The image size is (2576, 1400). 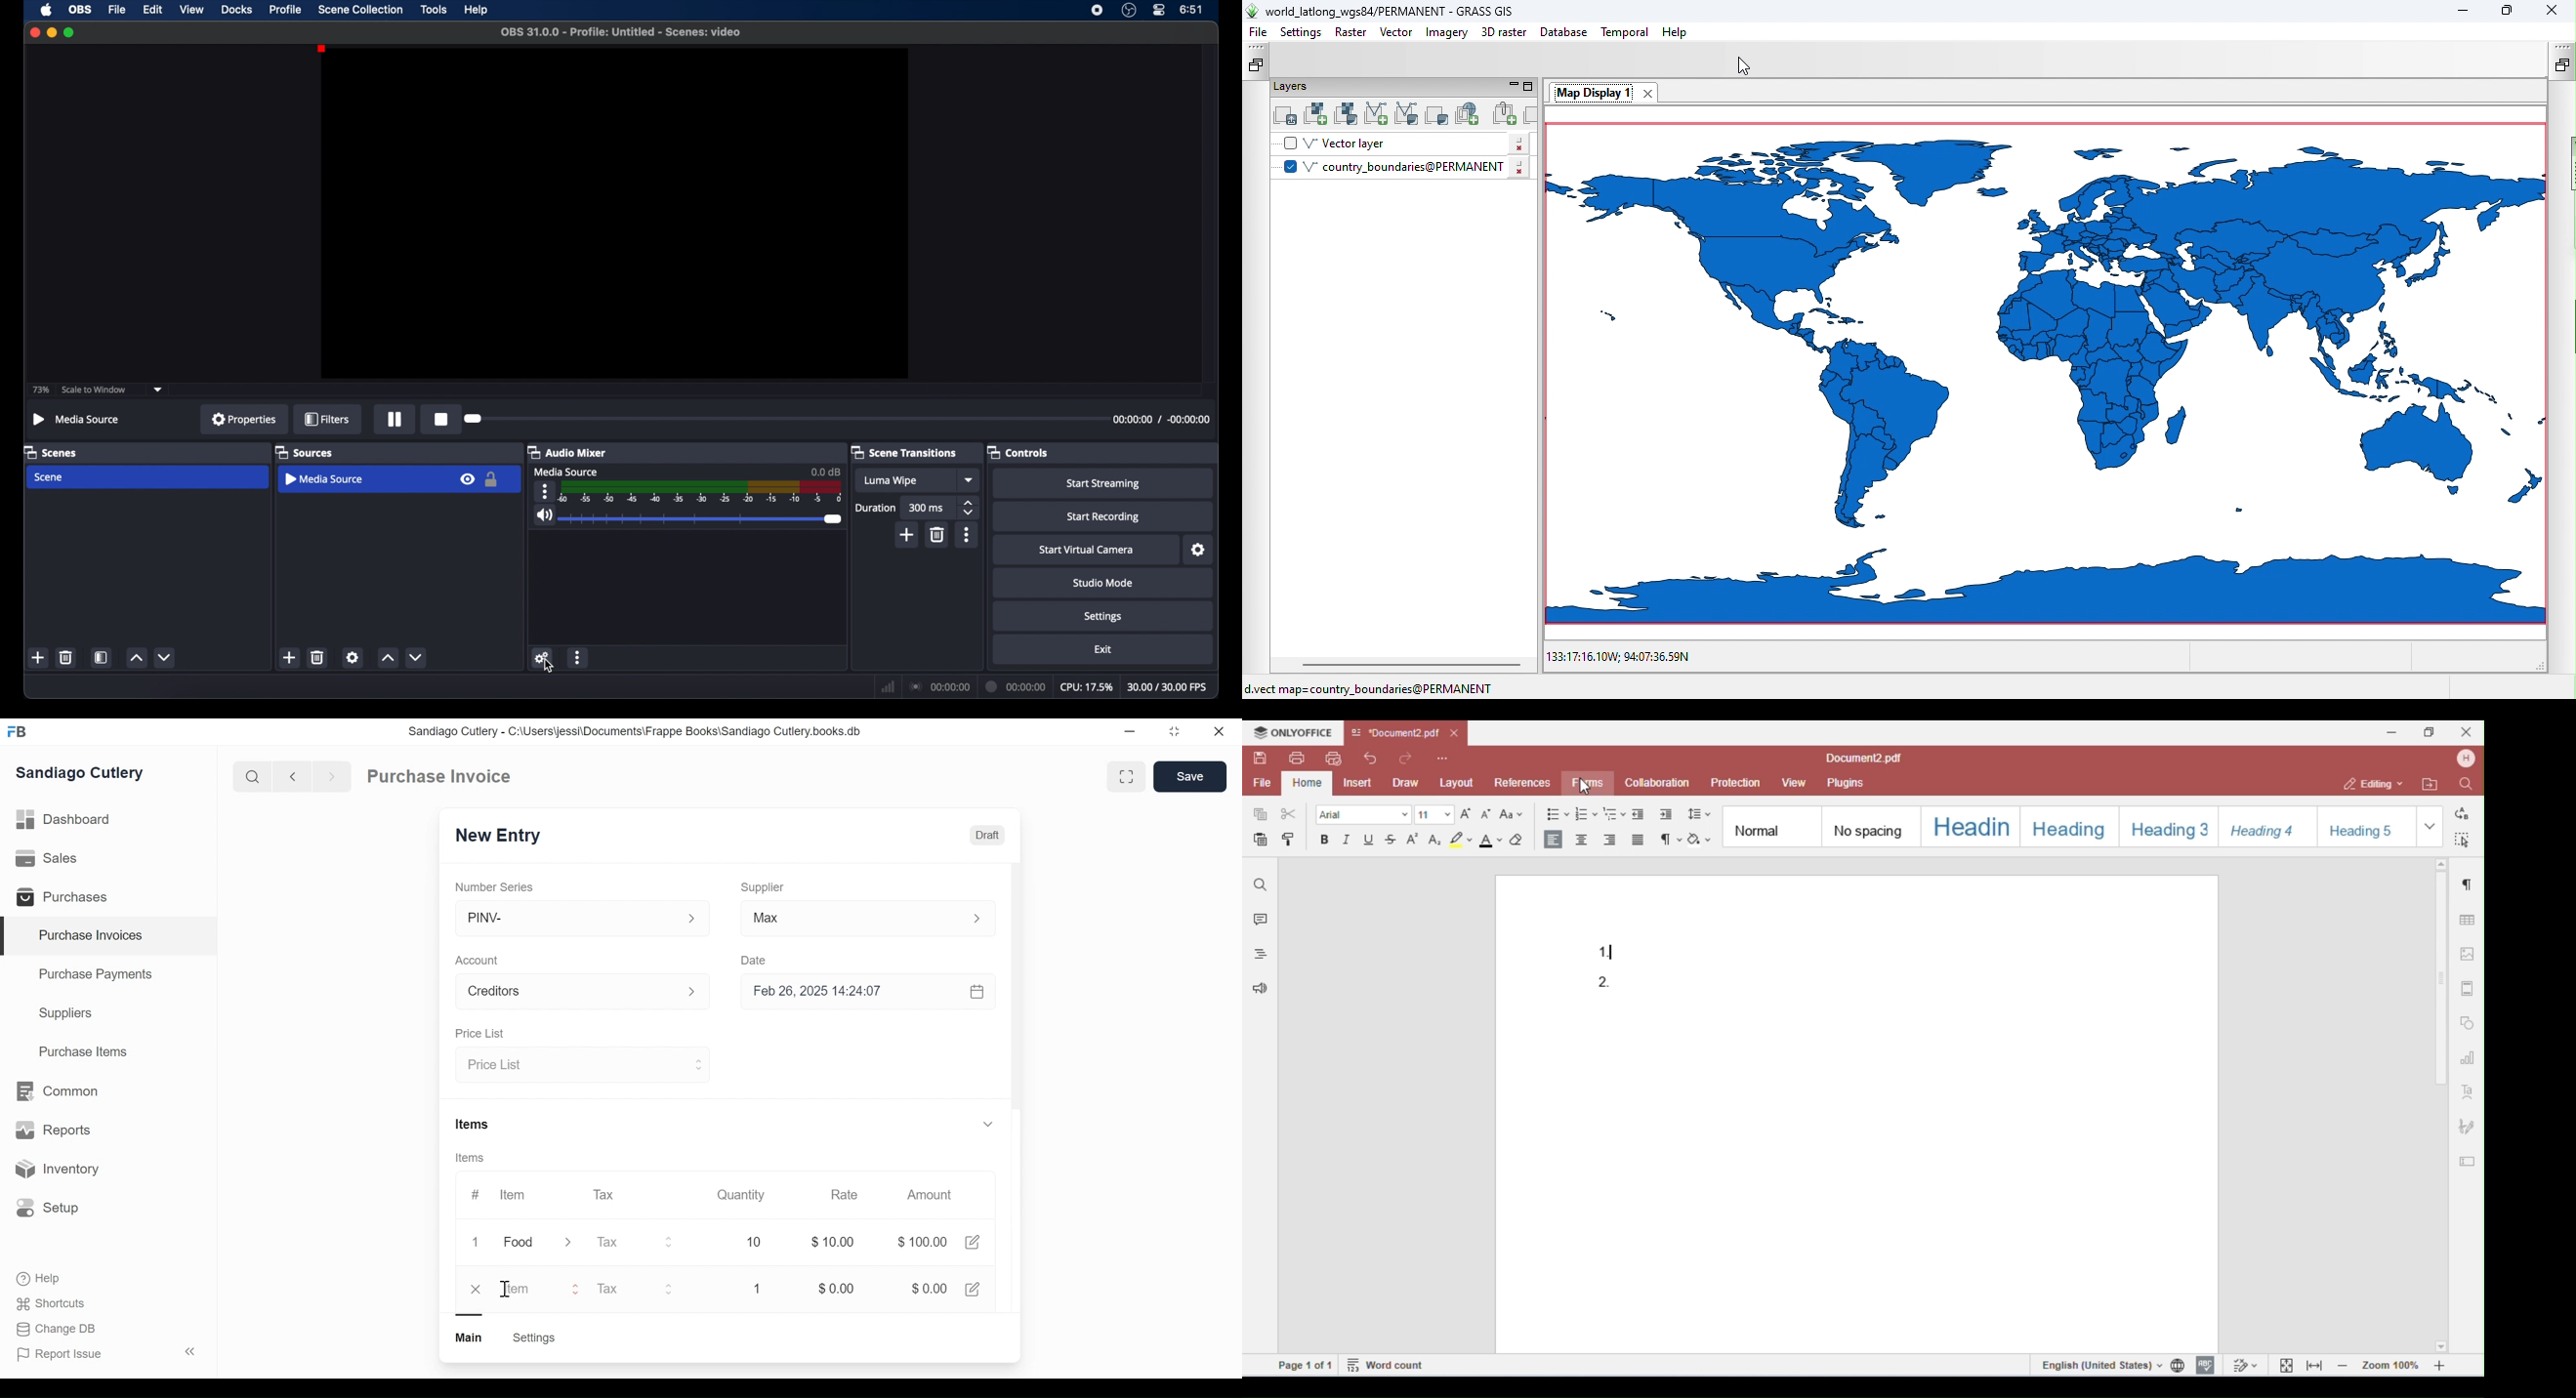 I want to click on Quantity, so click(x=740, y=1194).